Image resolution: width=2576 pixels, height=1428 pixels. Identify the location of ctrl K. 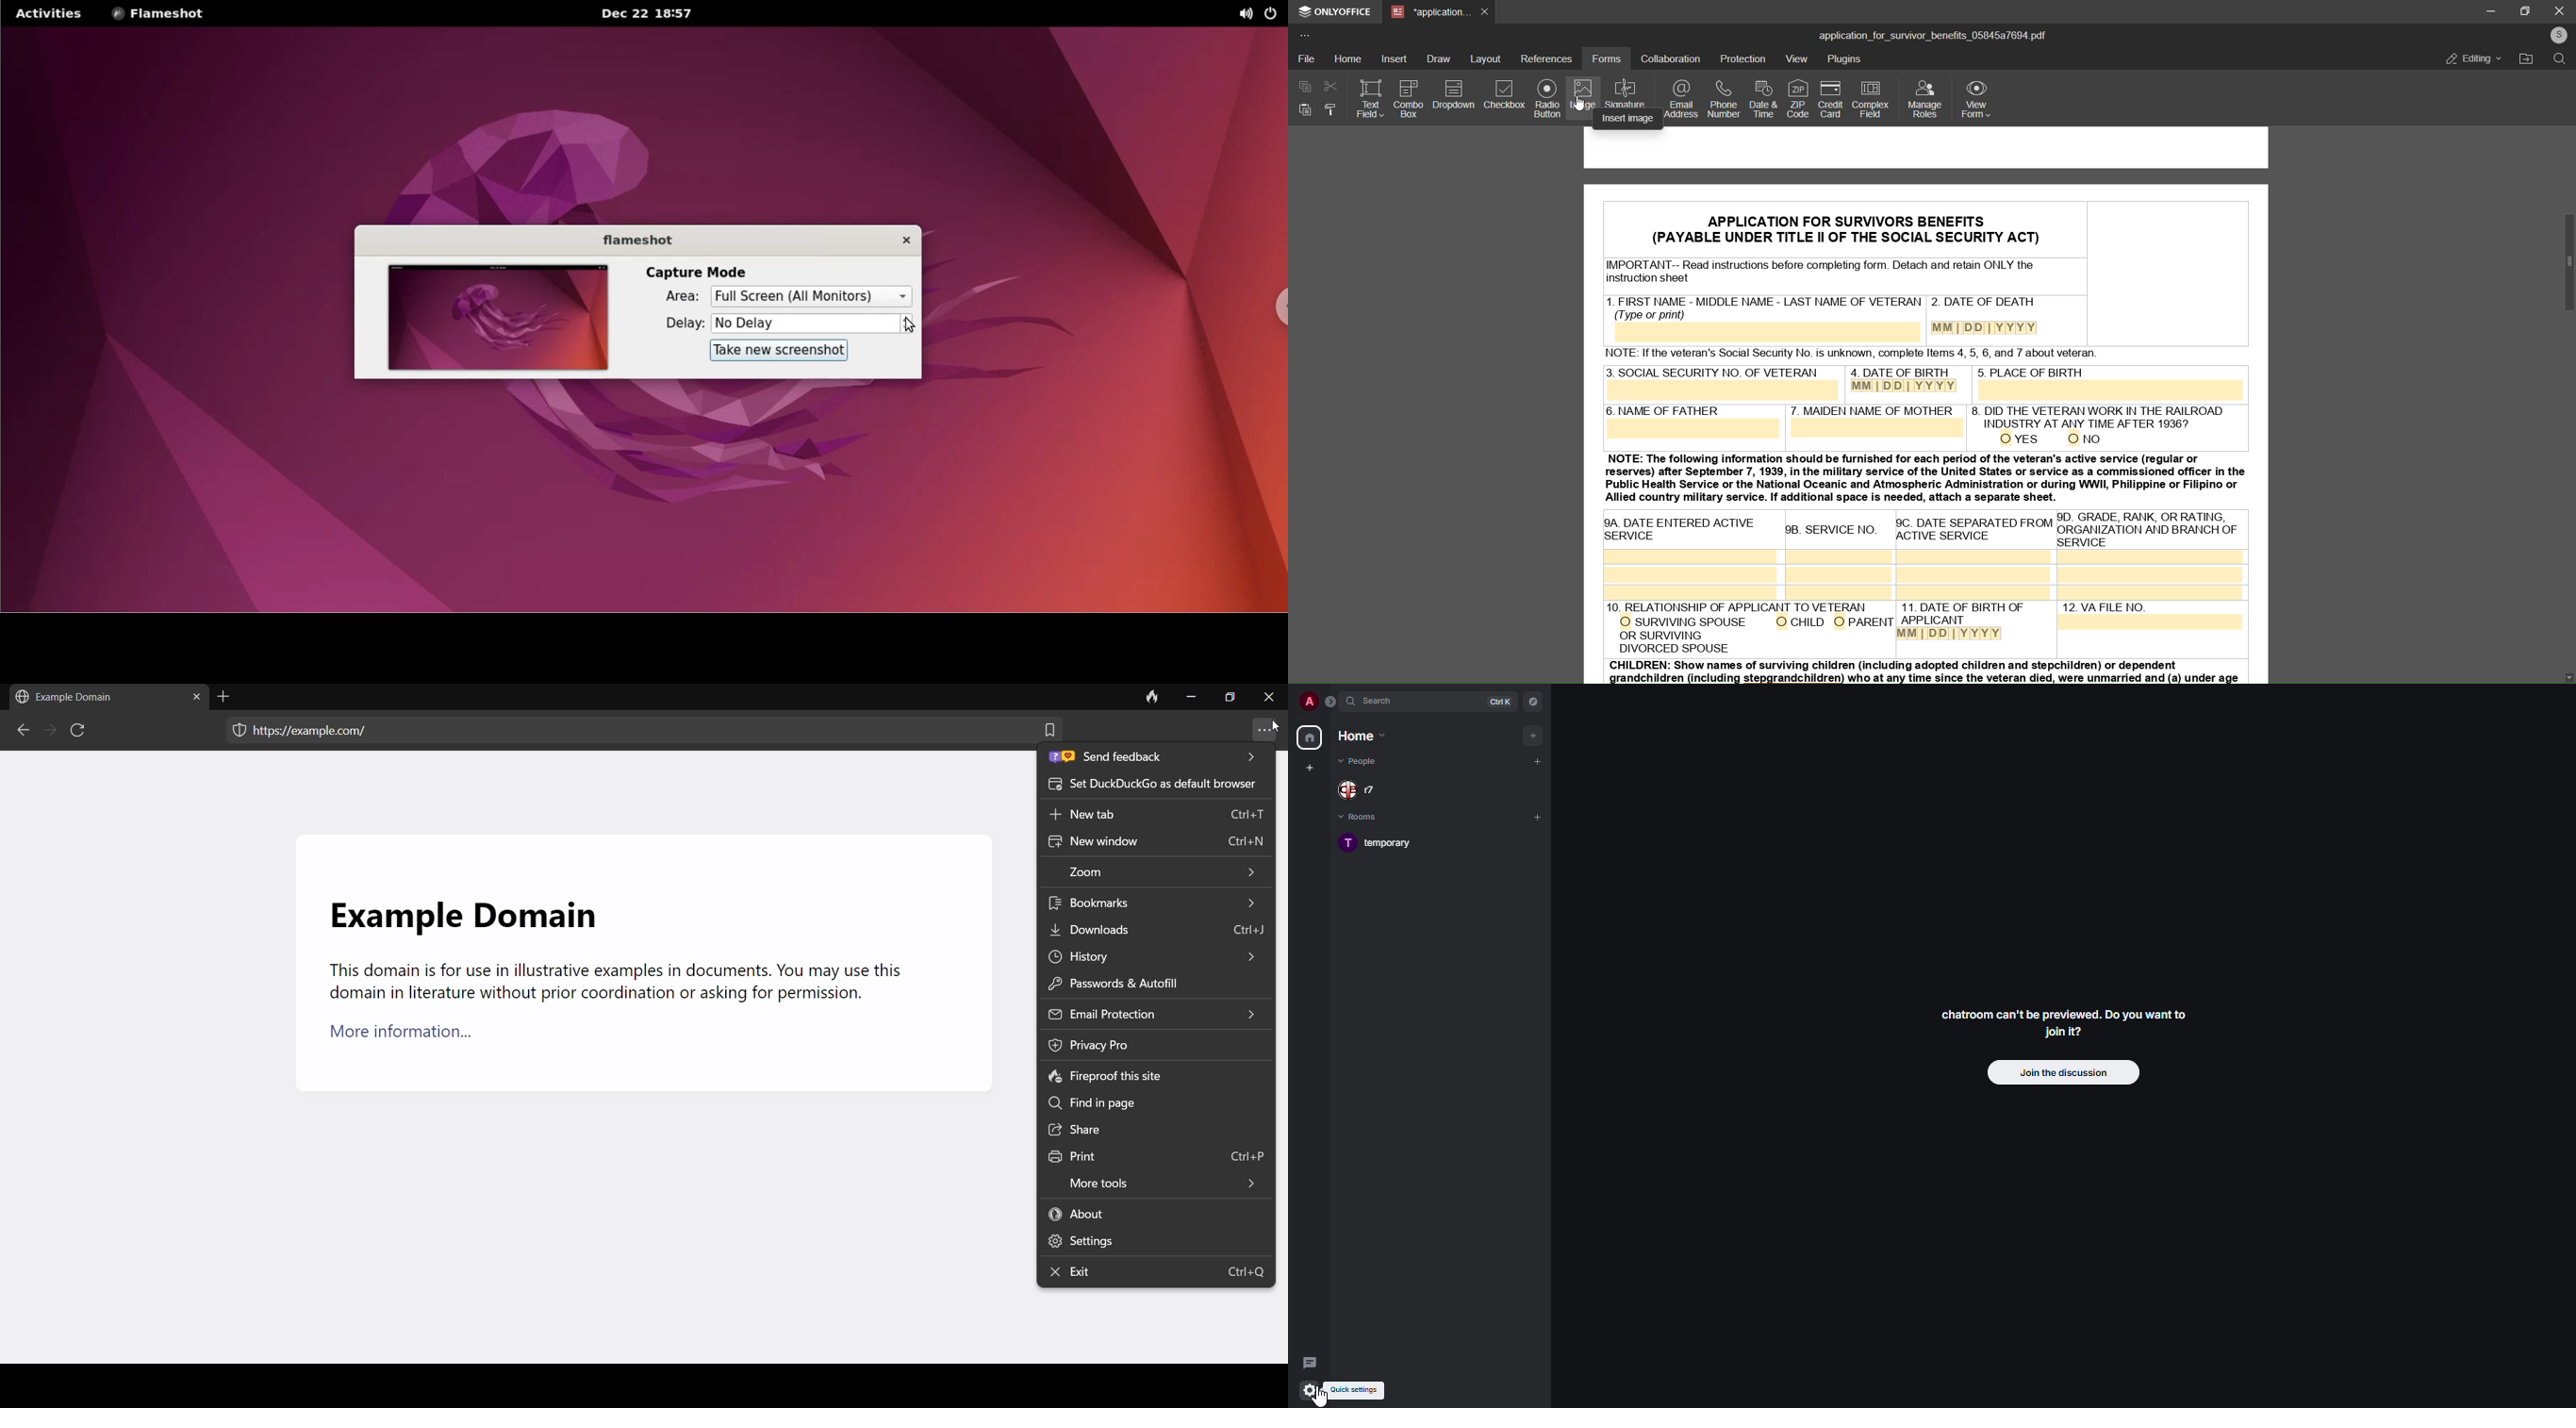
(1501, 701).